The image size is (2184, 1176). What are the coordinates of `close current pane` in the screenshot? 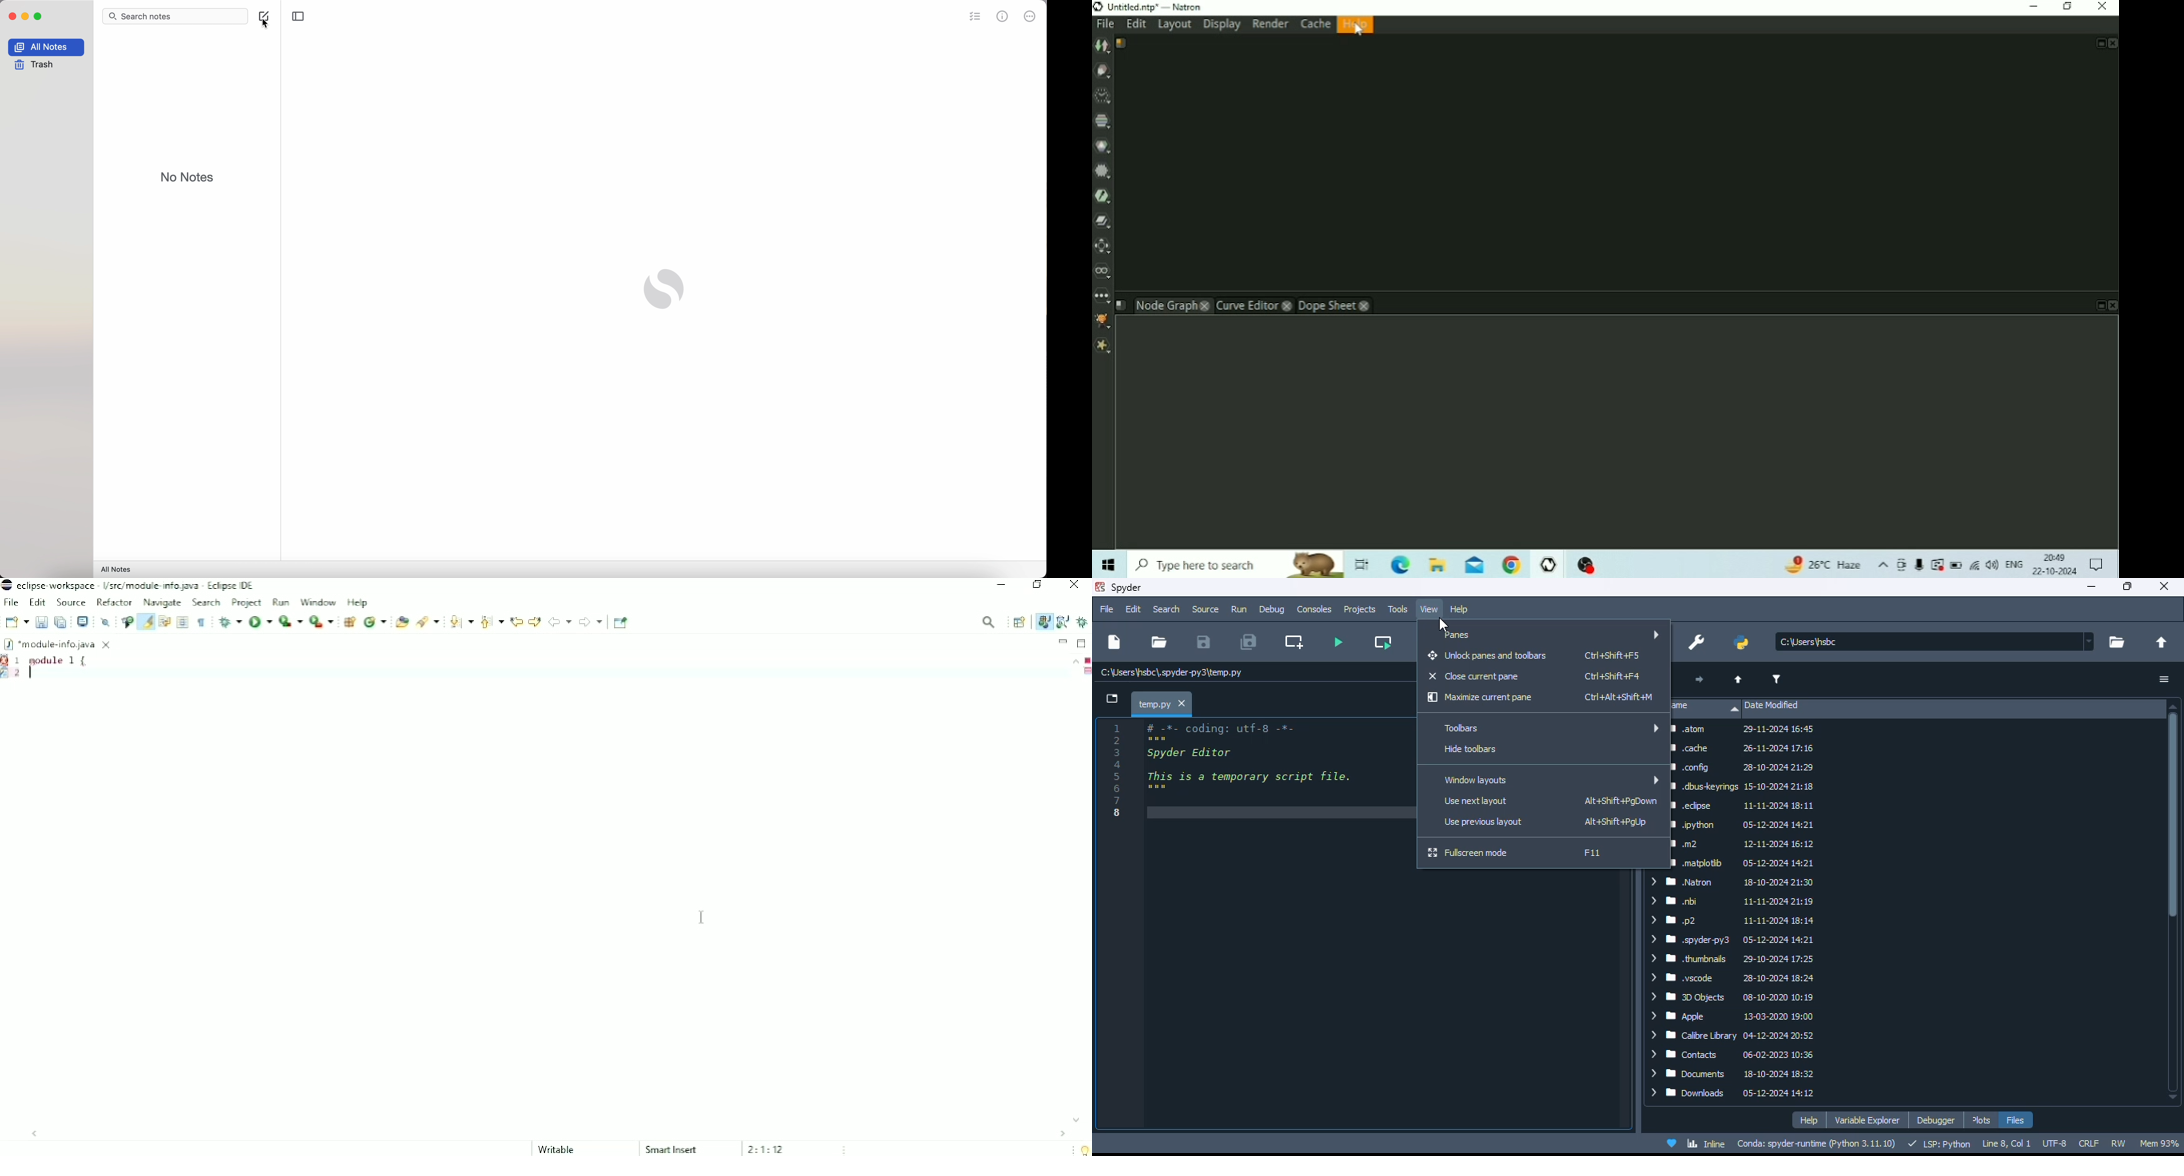 It's located at (1473, 676).